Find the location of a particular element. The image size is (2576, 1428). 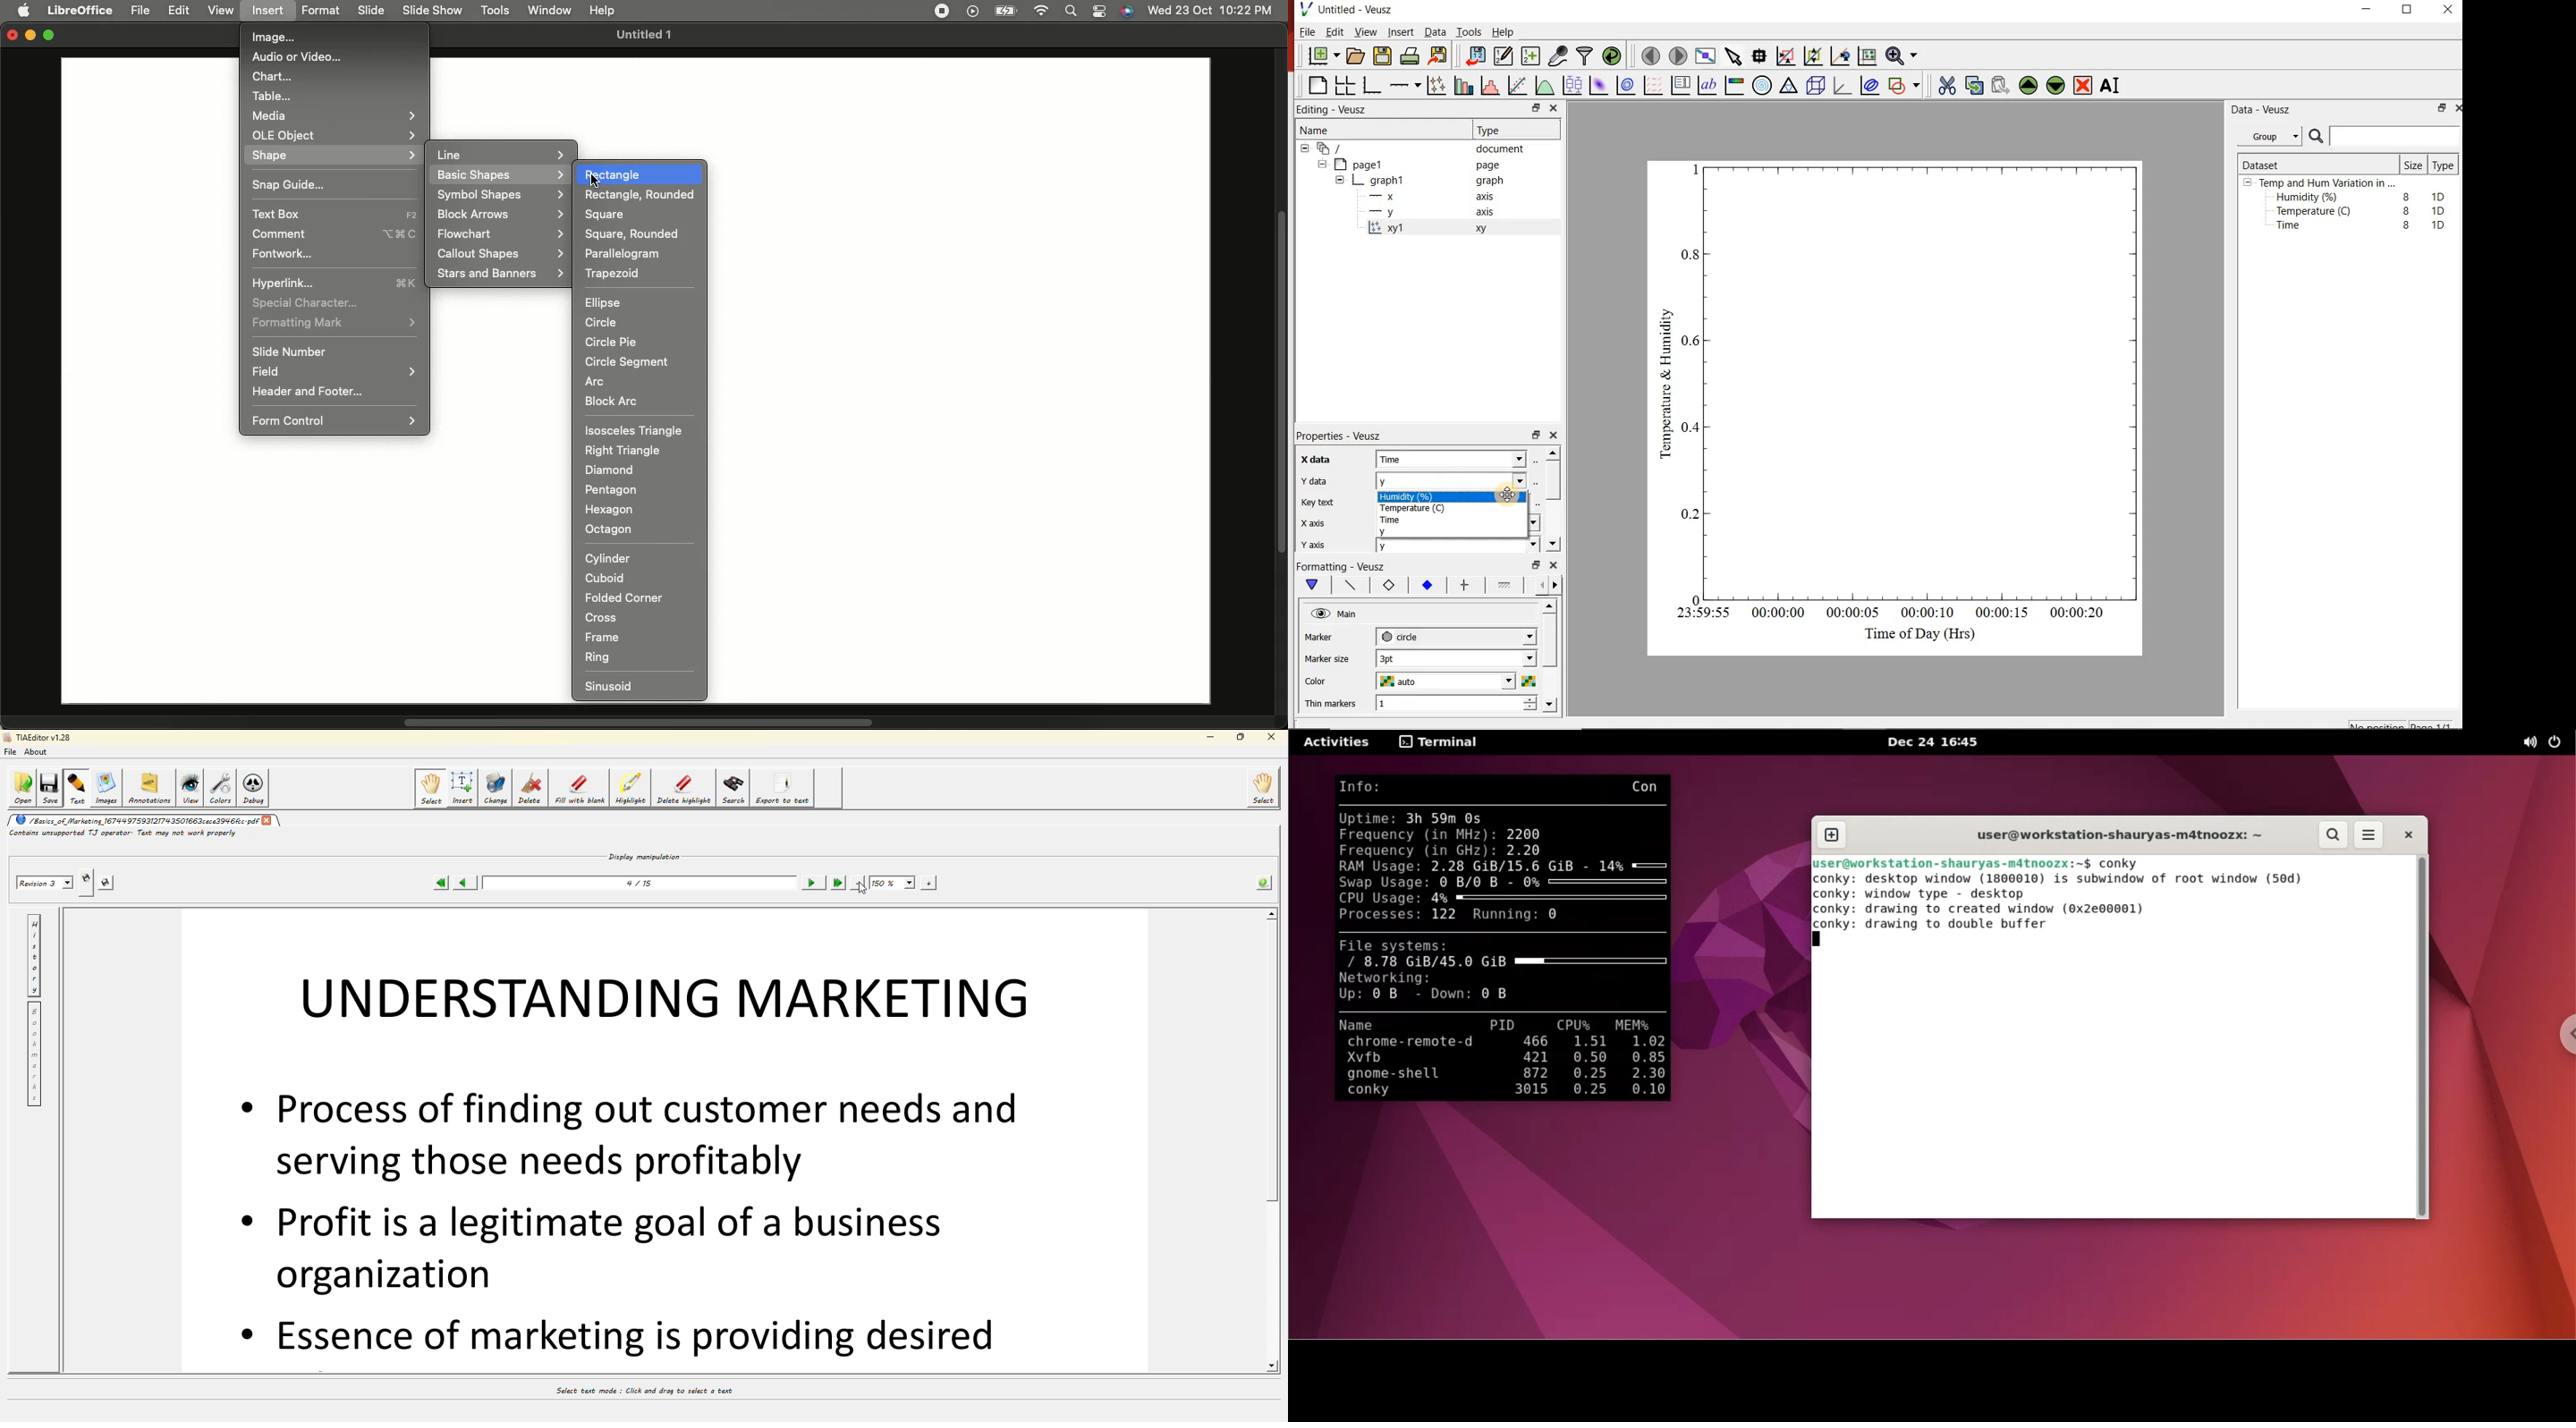

LibreOffice is located at coordinates (80, 8).